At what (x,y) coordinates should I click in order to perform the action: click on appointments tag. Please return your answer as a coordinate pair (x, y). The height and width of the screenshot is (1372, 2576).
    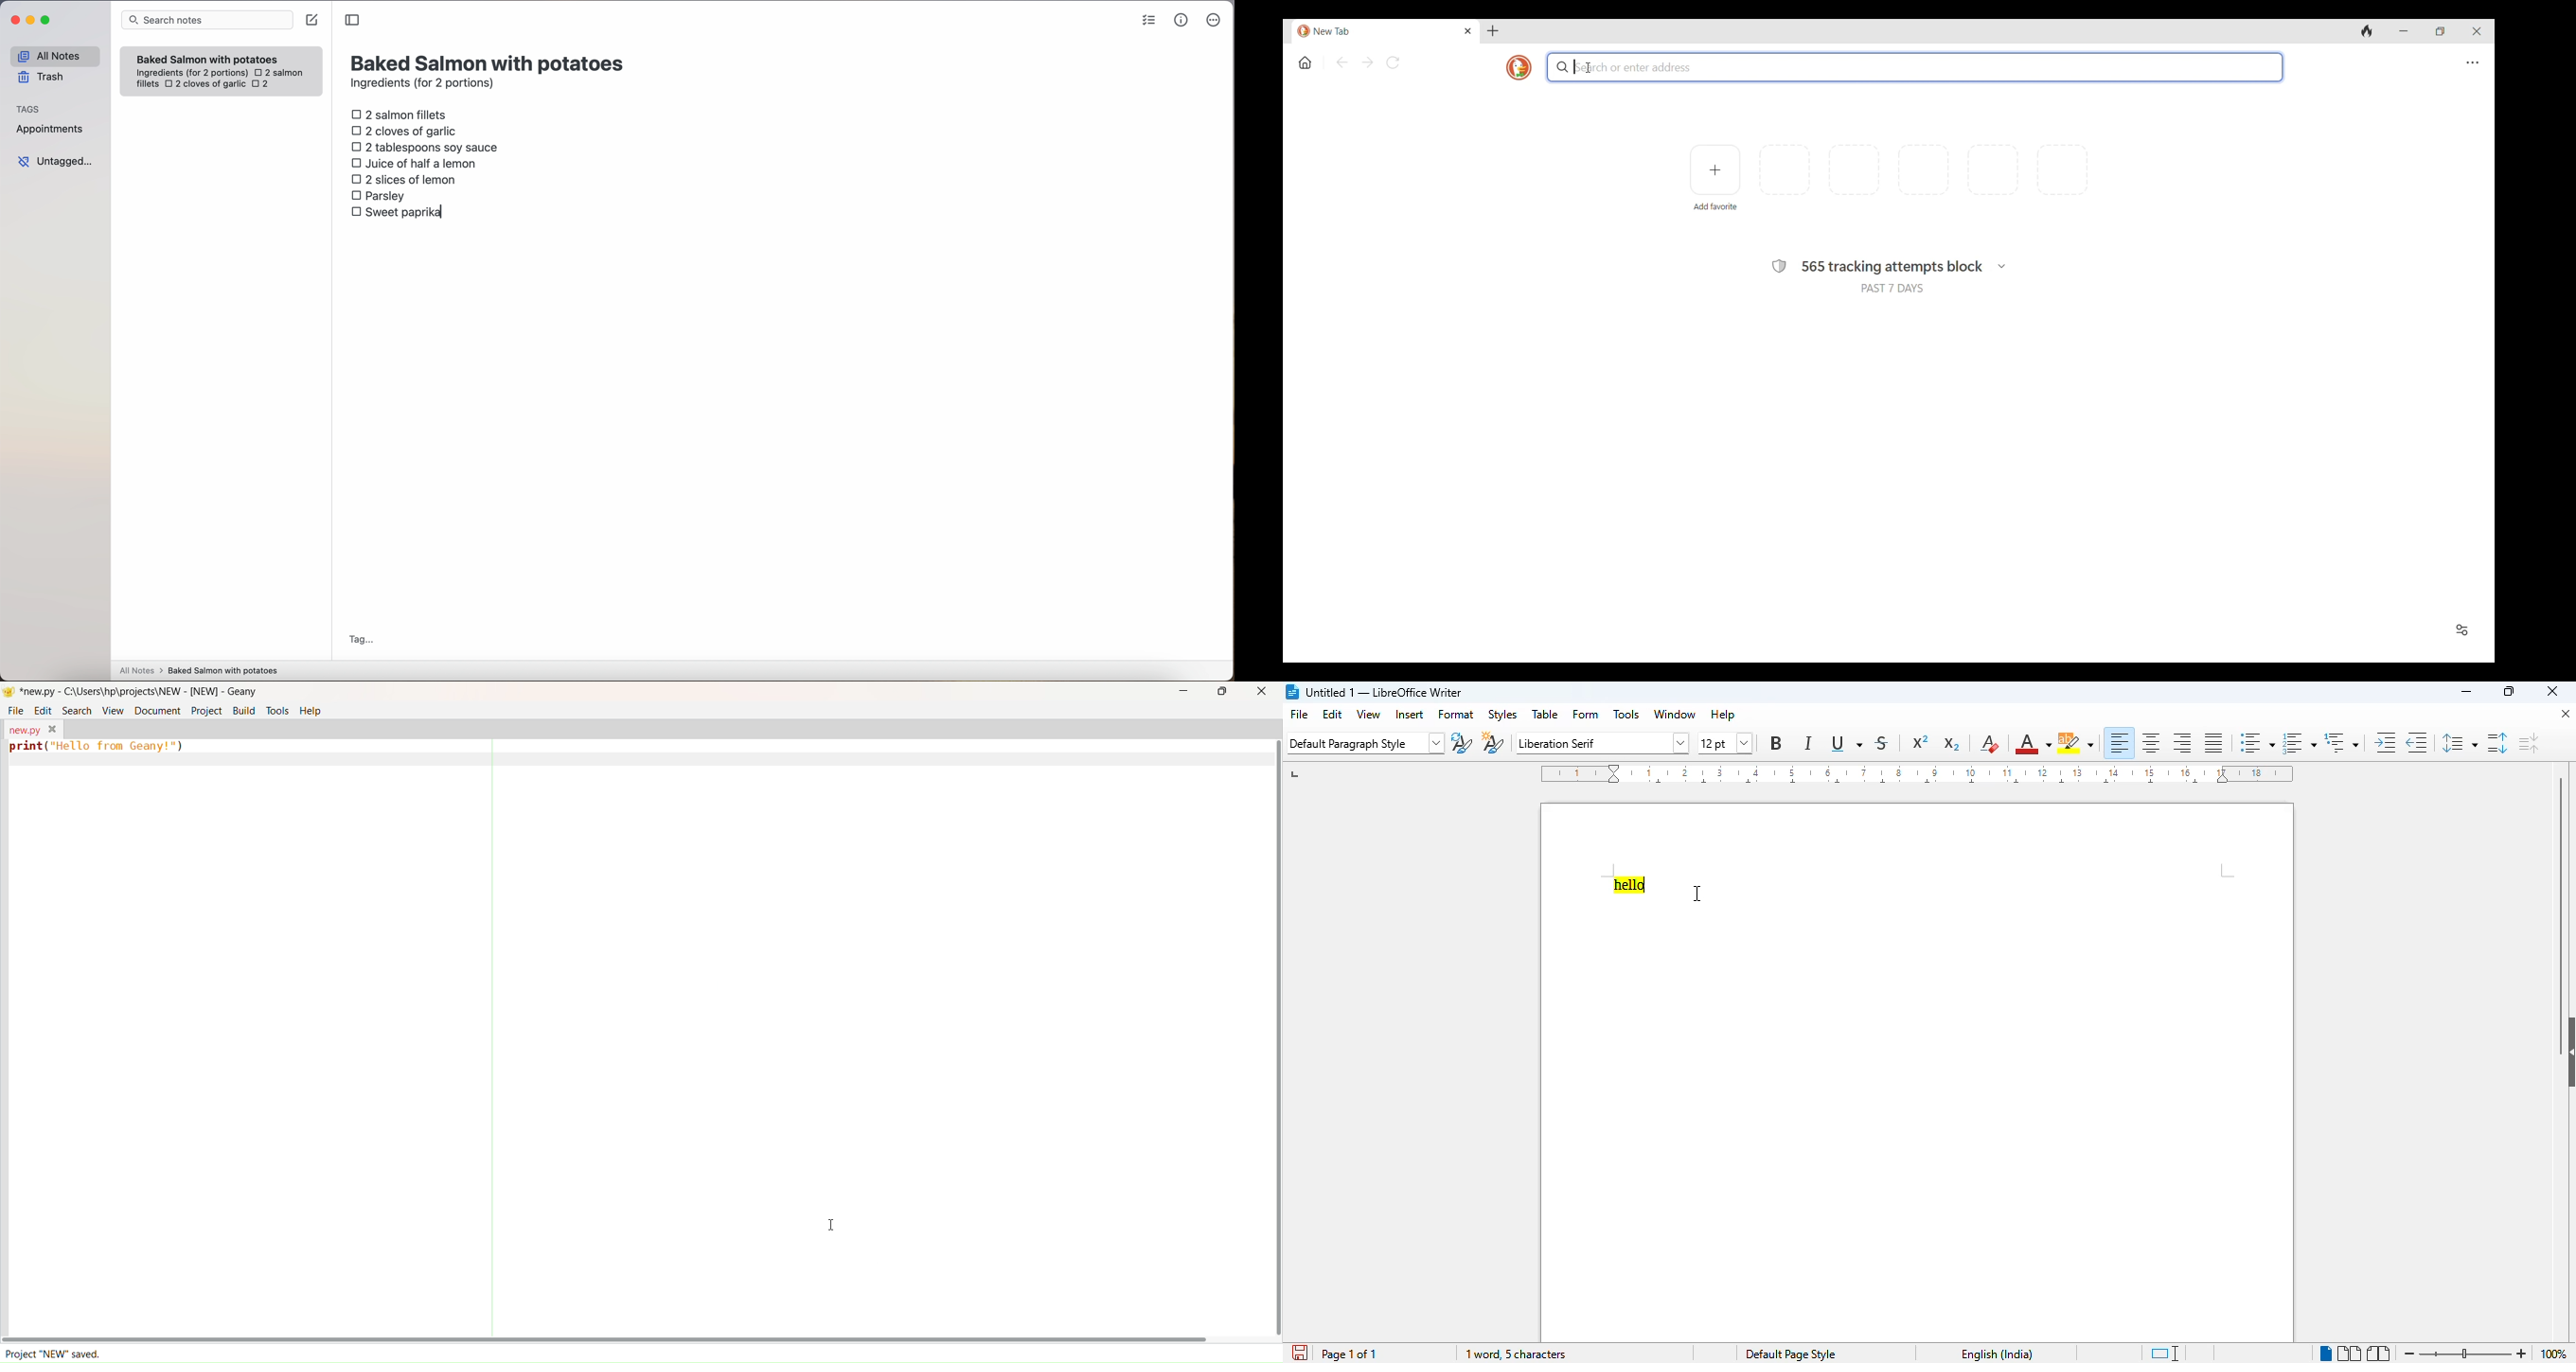
    Looking at the image, I should click on (51, 127).